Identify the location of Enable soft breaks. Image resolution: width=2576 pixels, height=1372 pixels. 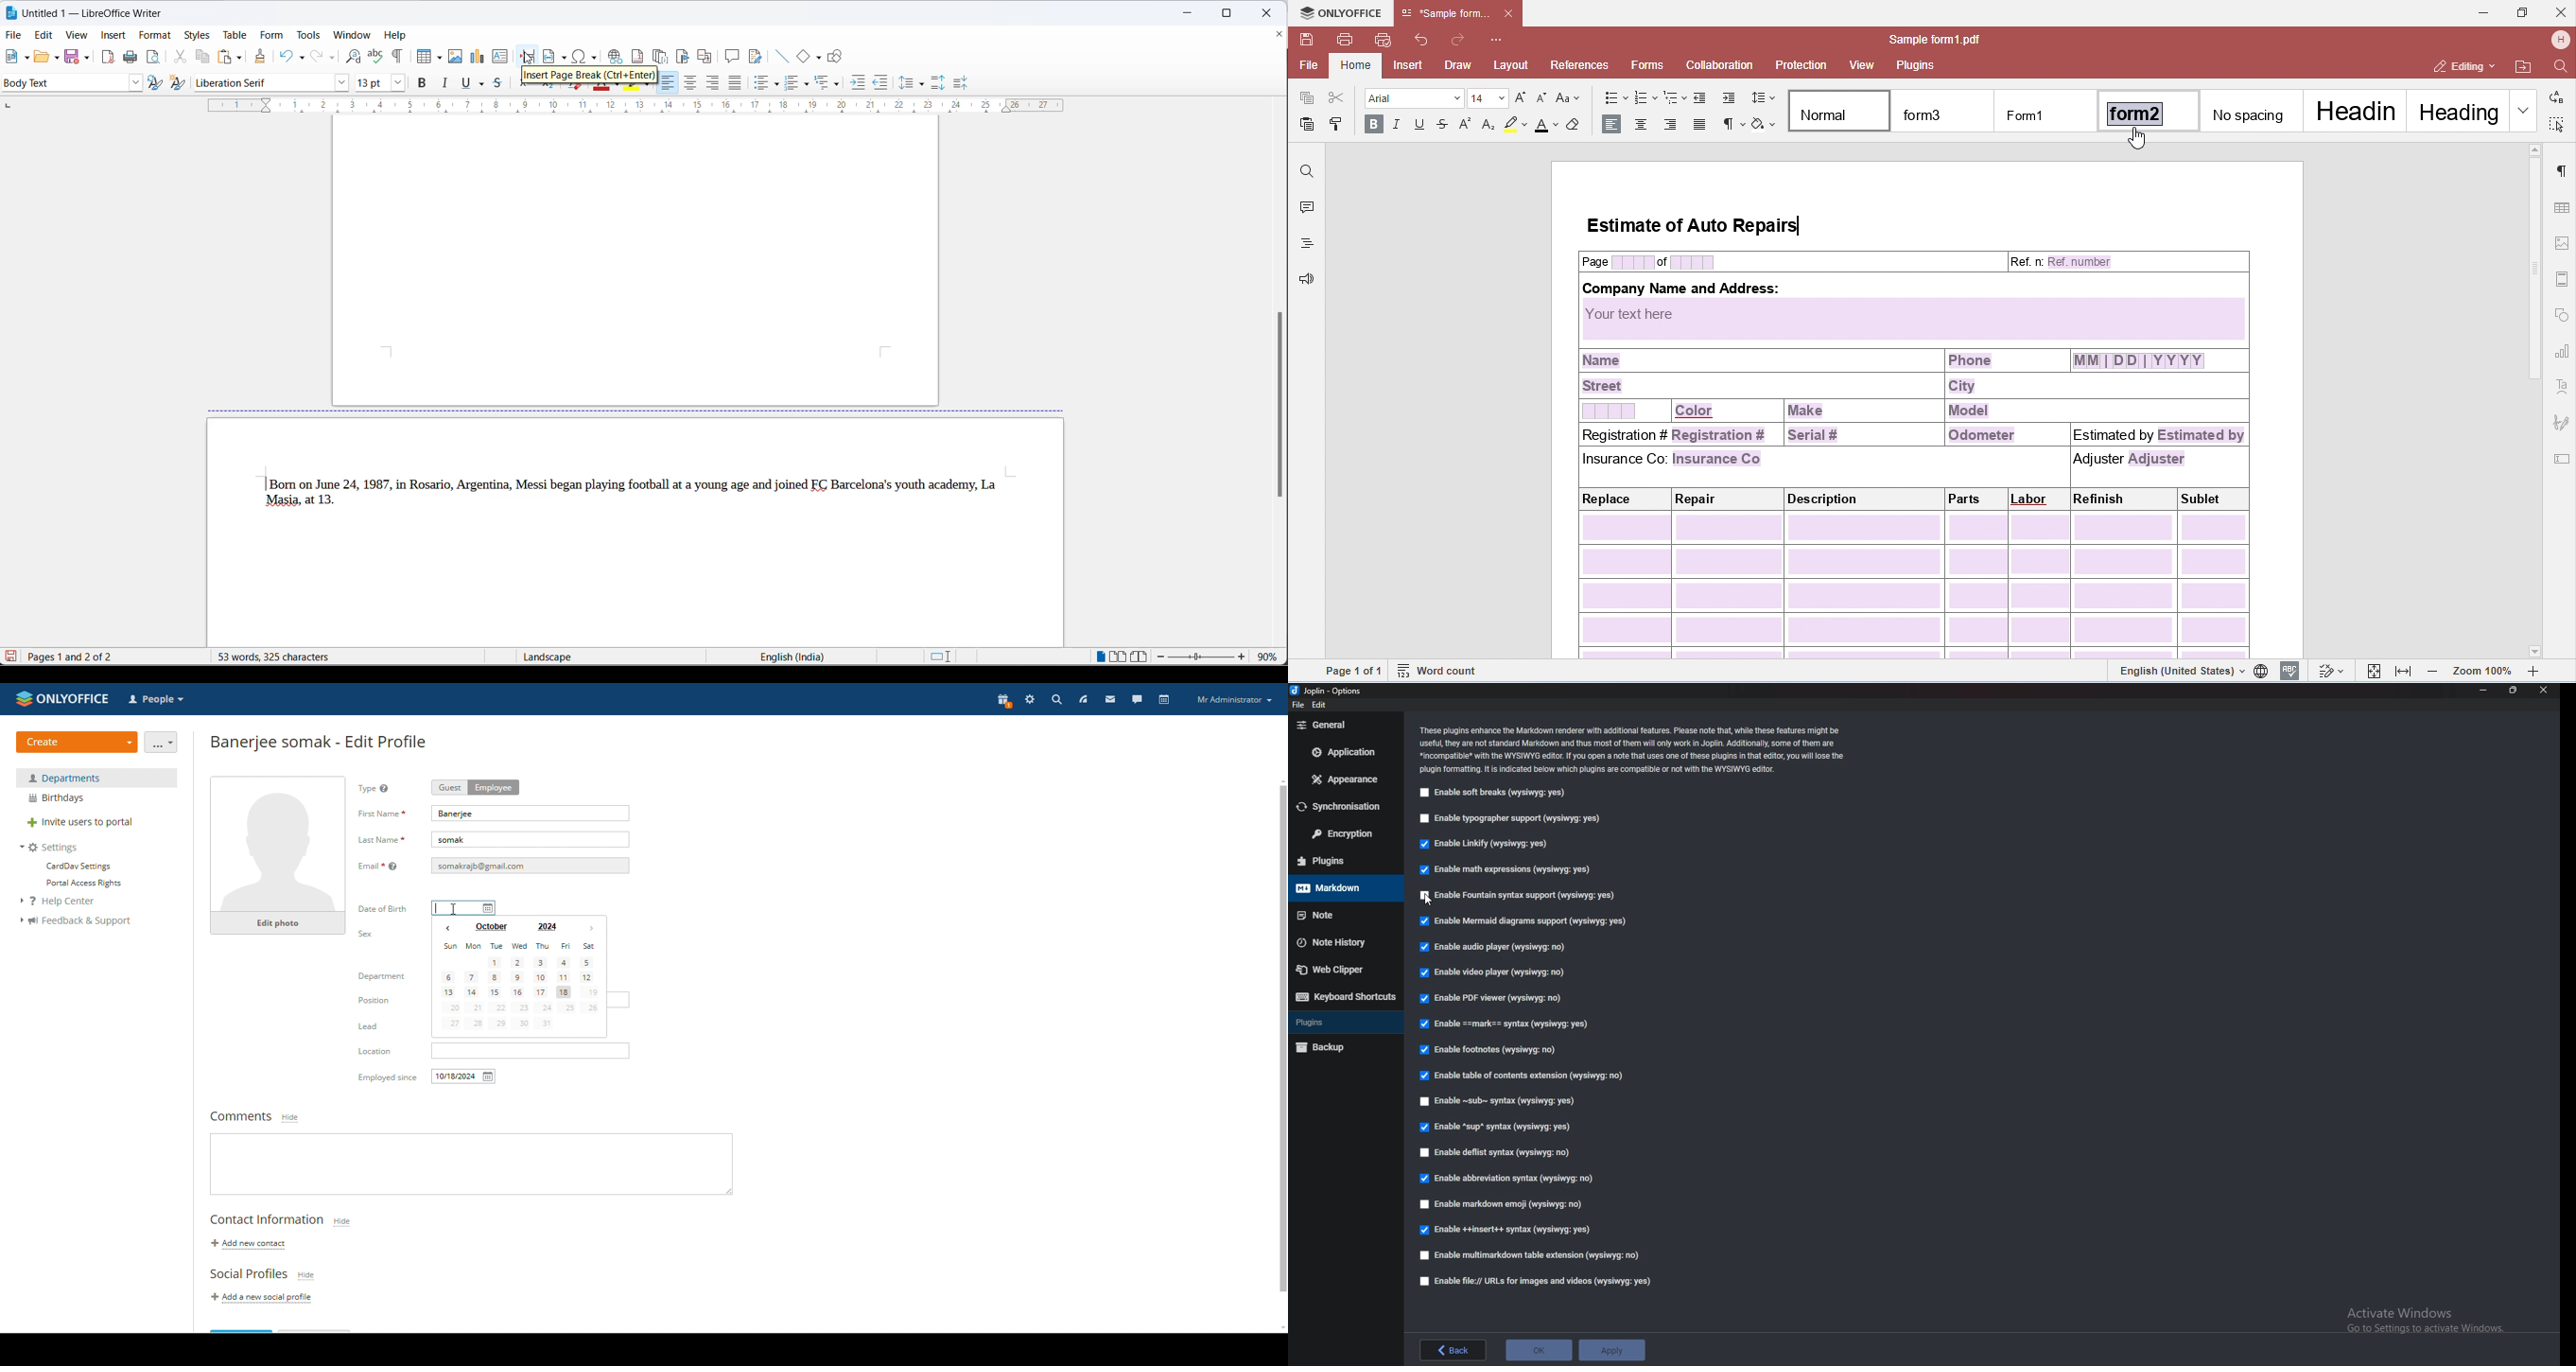
(1496, 793).